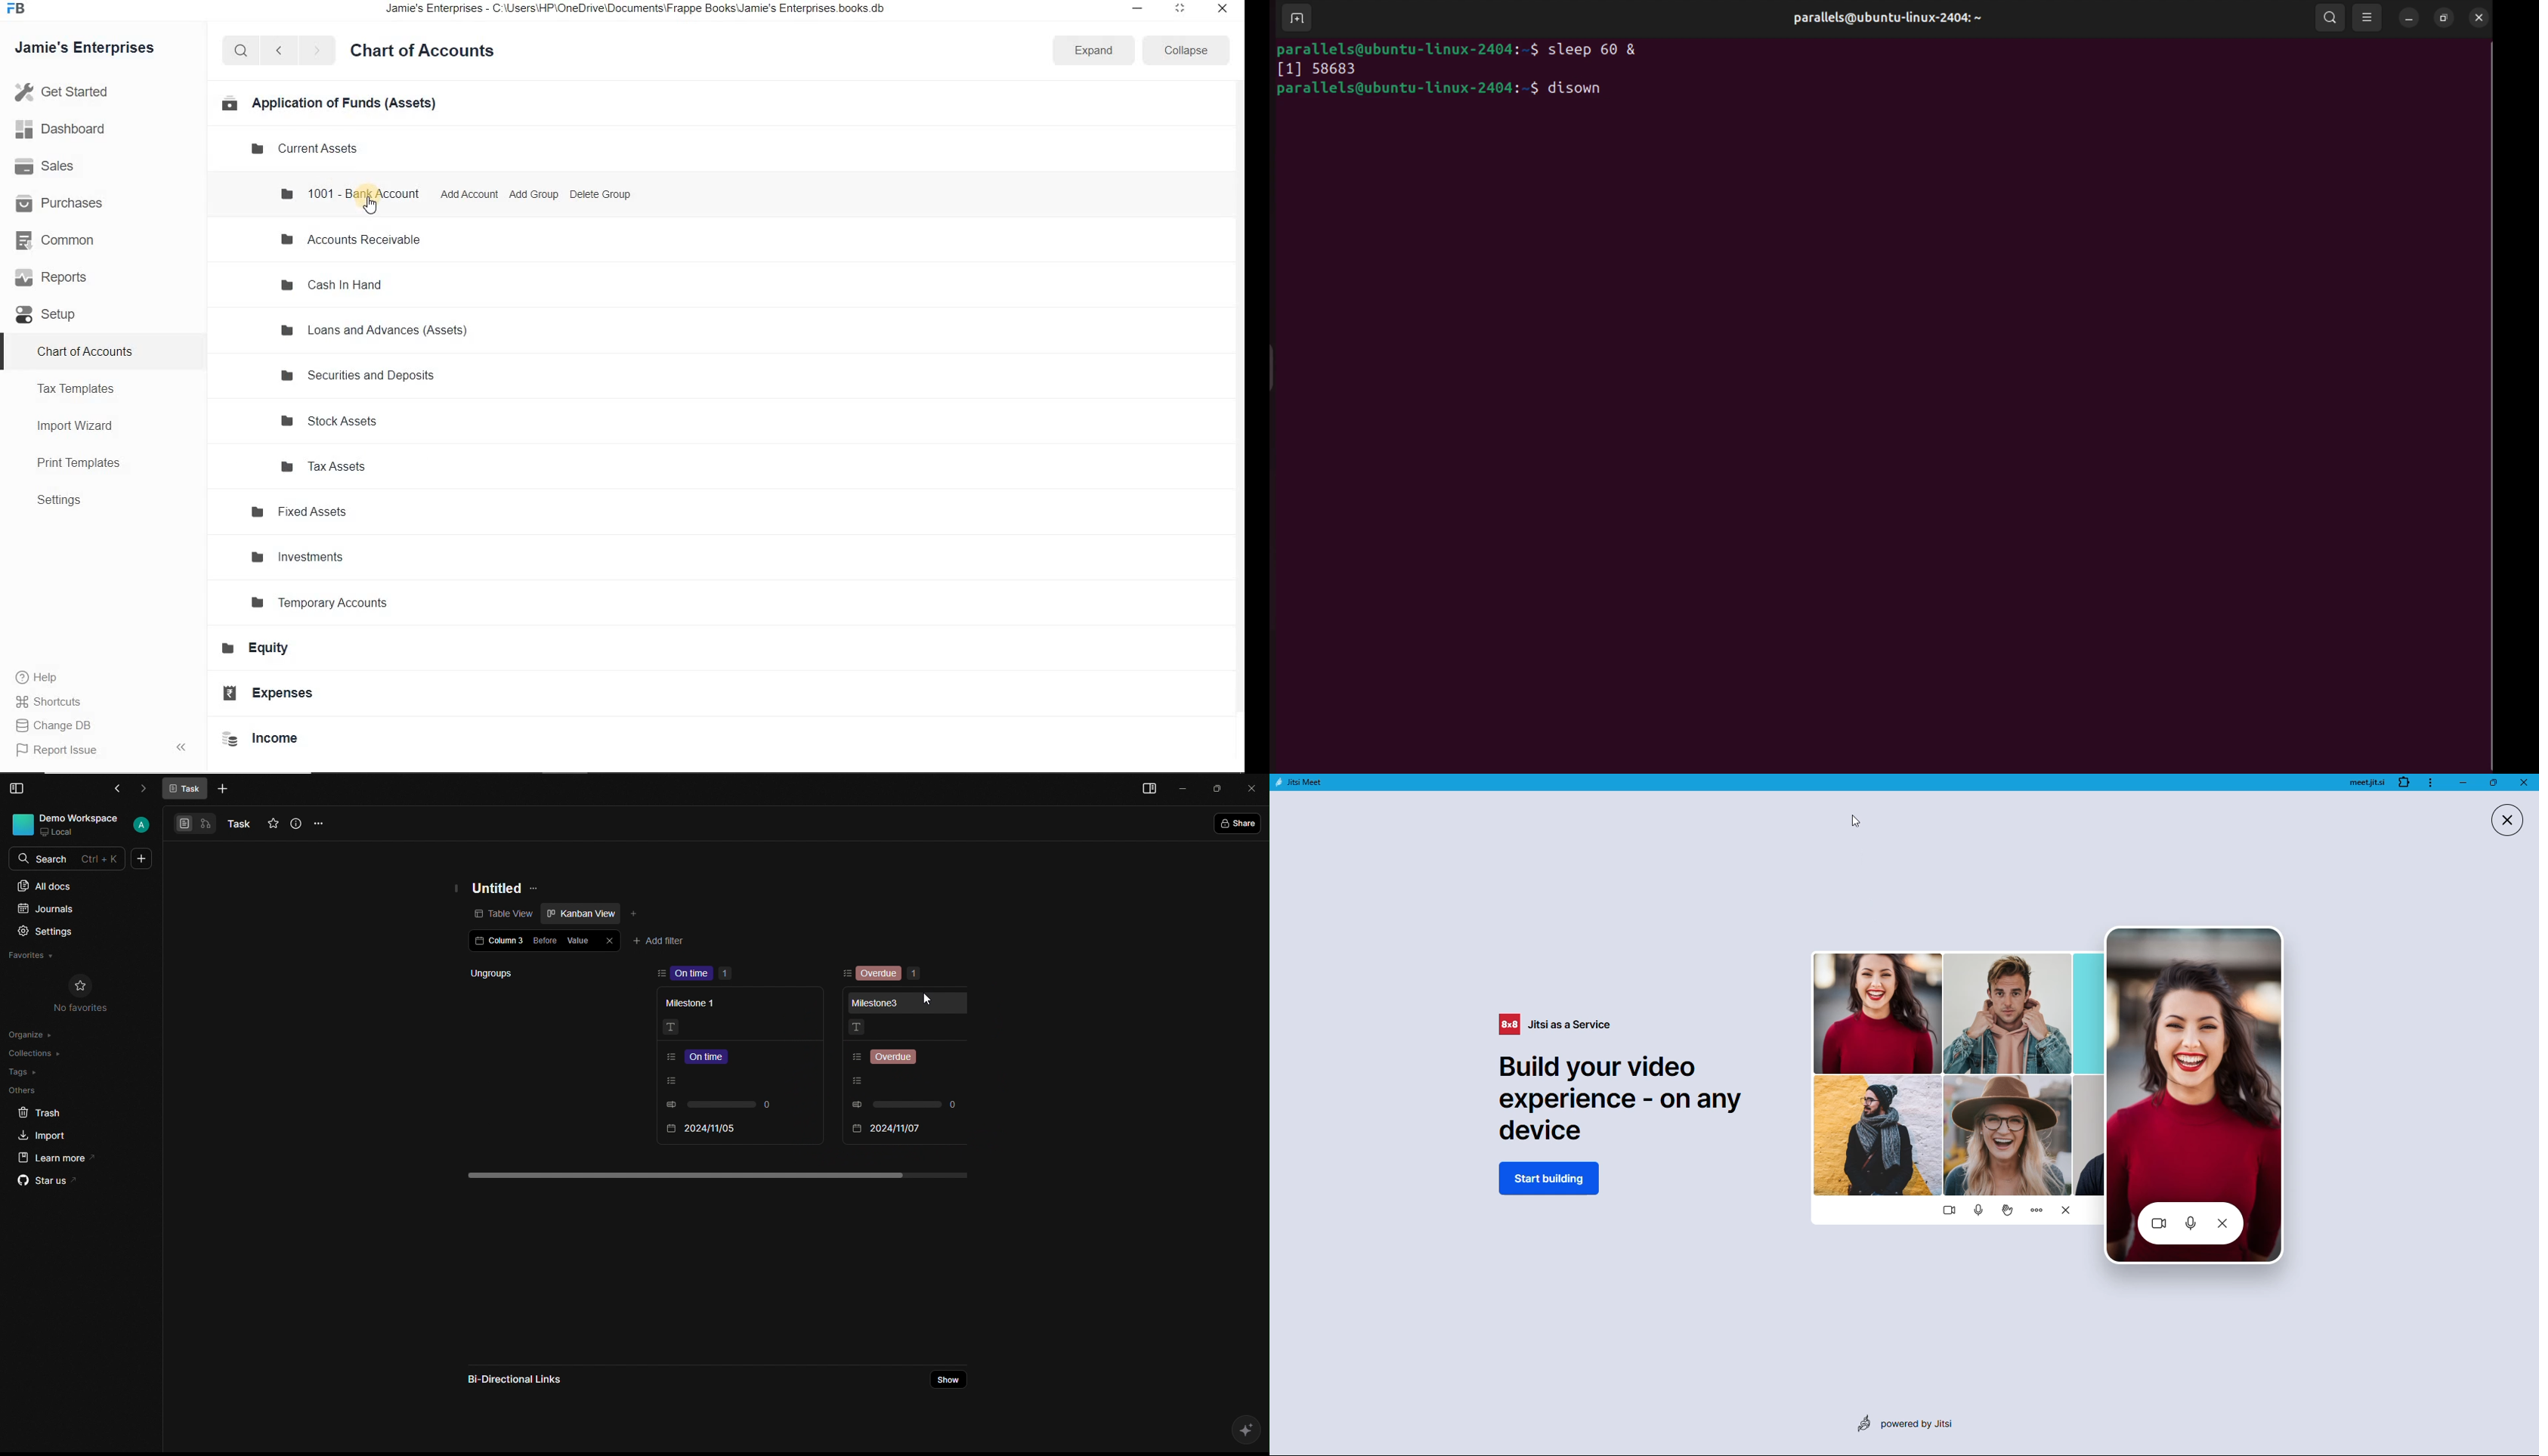 The image size is (2548, 1456). Describe the element at coordinates (58, 726) in the screenshot. I see `Change DB` at that location.